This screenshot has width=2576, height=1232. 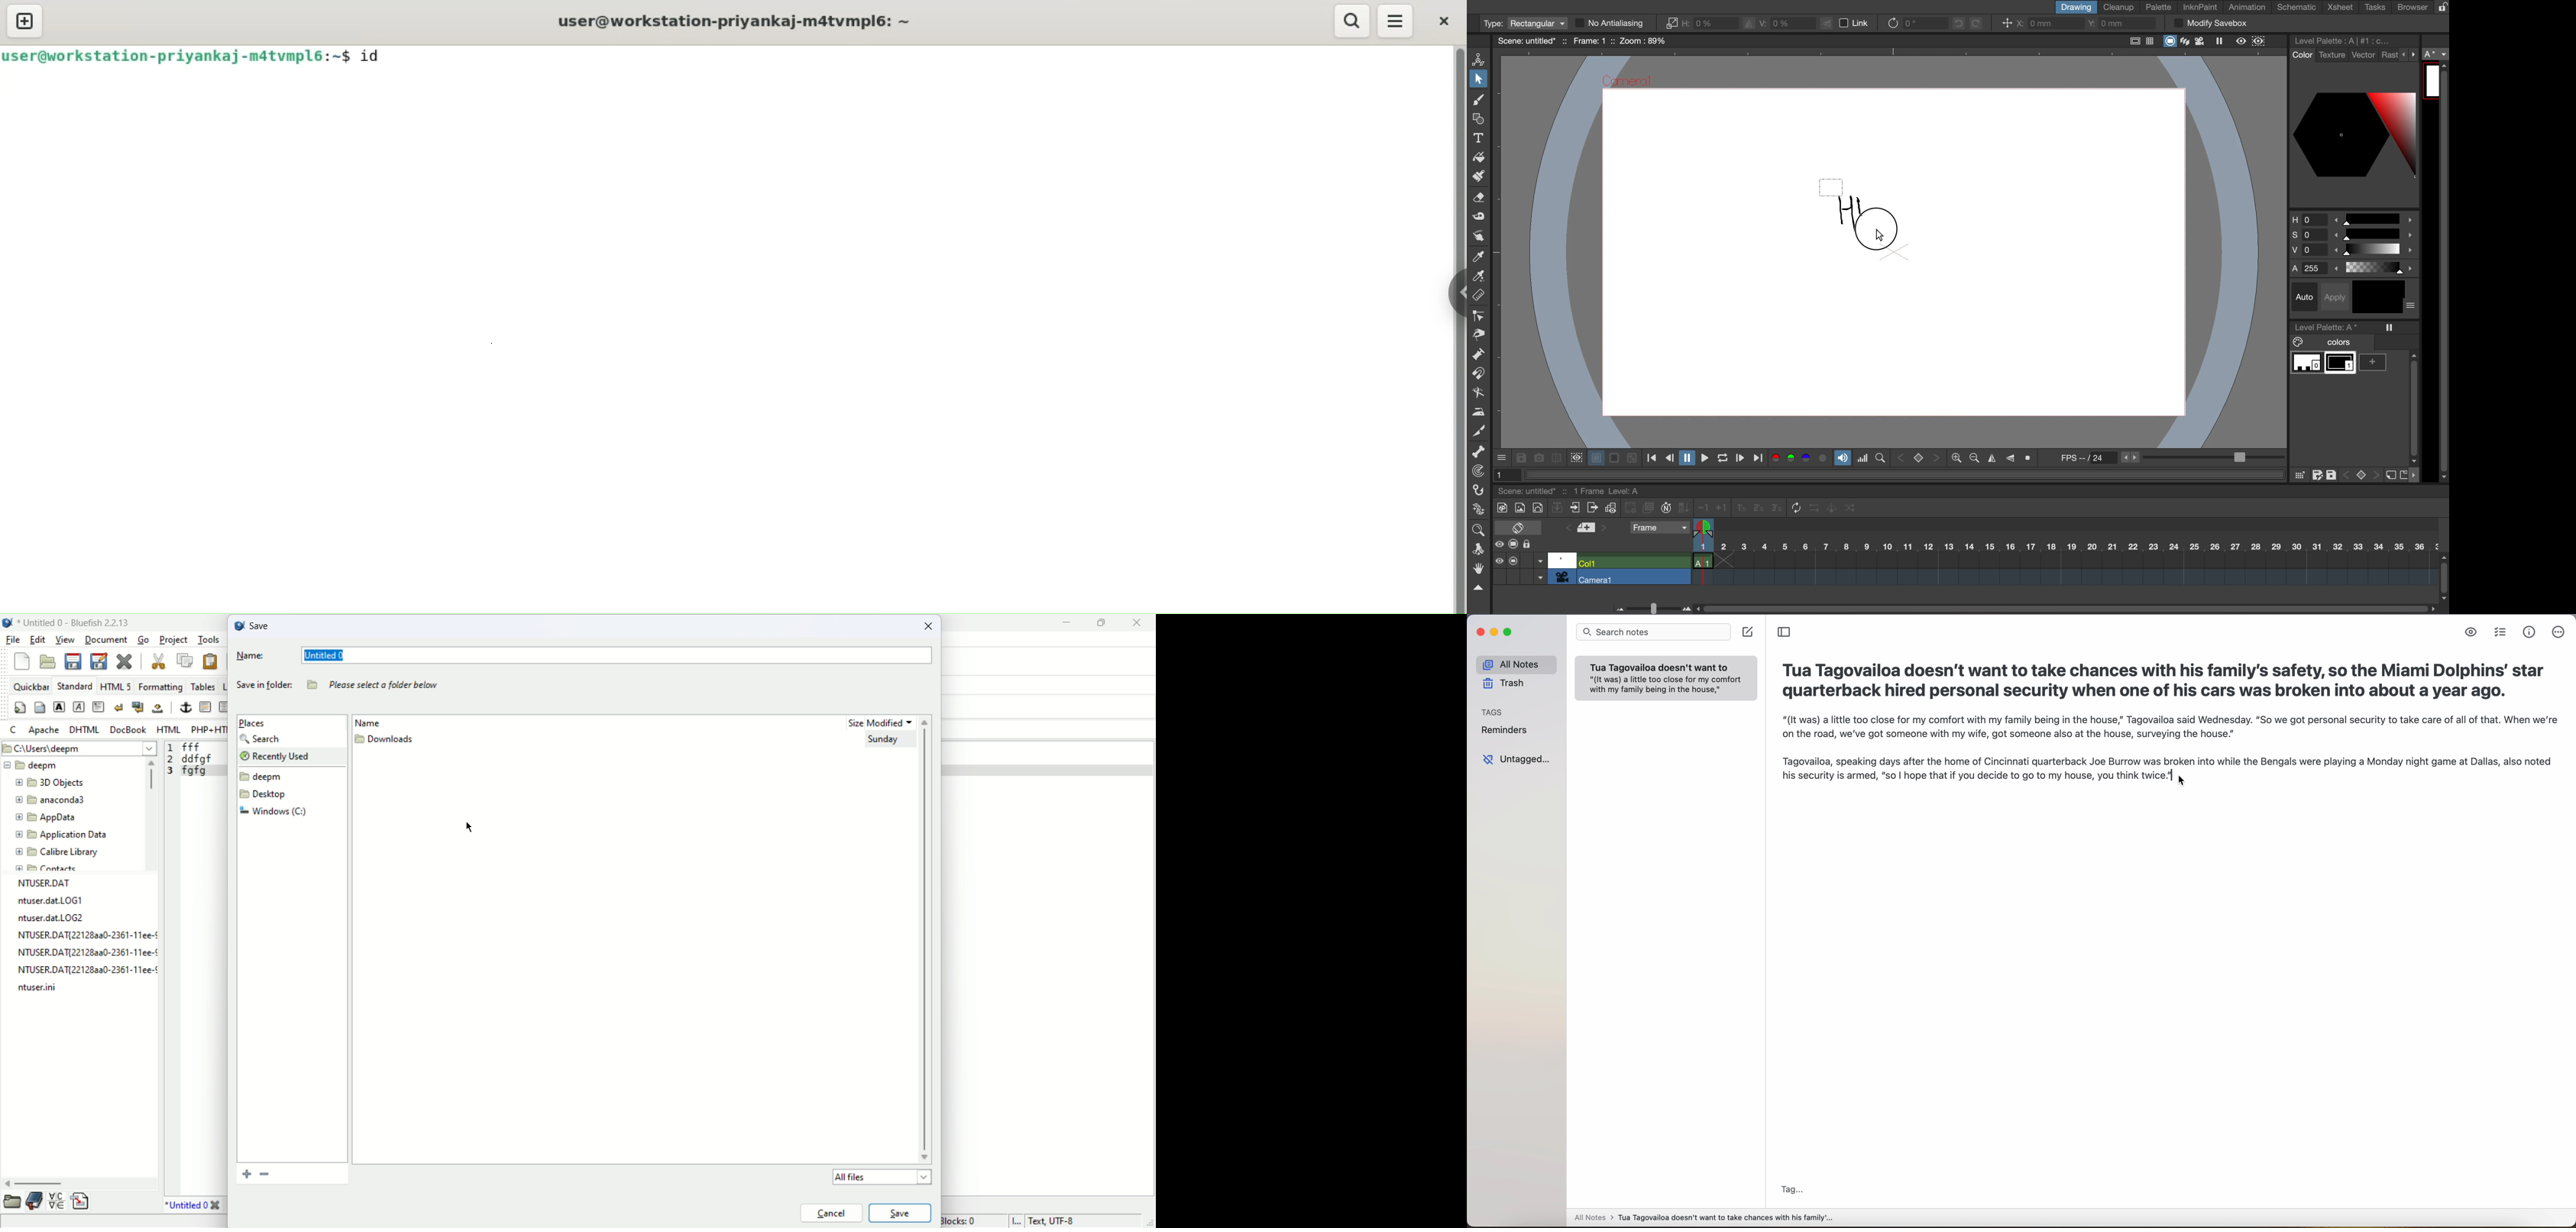 What do you see at coordinates (96, 707) in the screenshot?
I see `paragraph` at bounding box center [96, 707].